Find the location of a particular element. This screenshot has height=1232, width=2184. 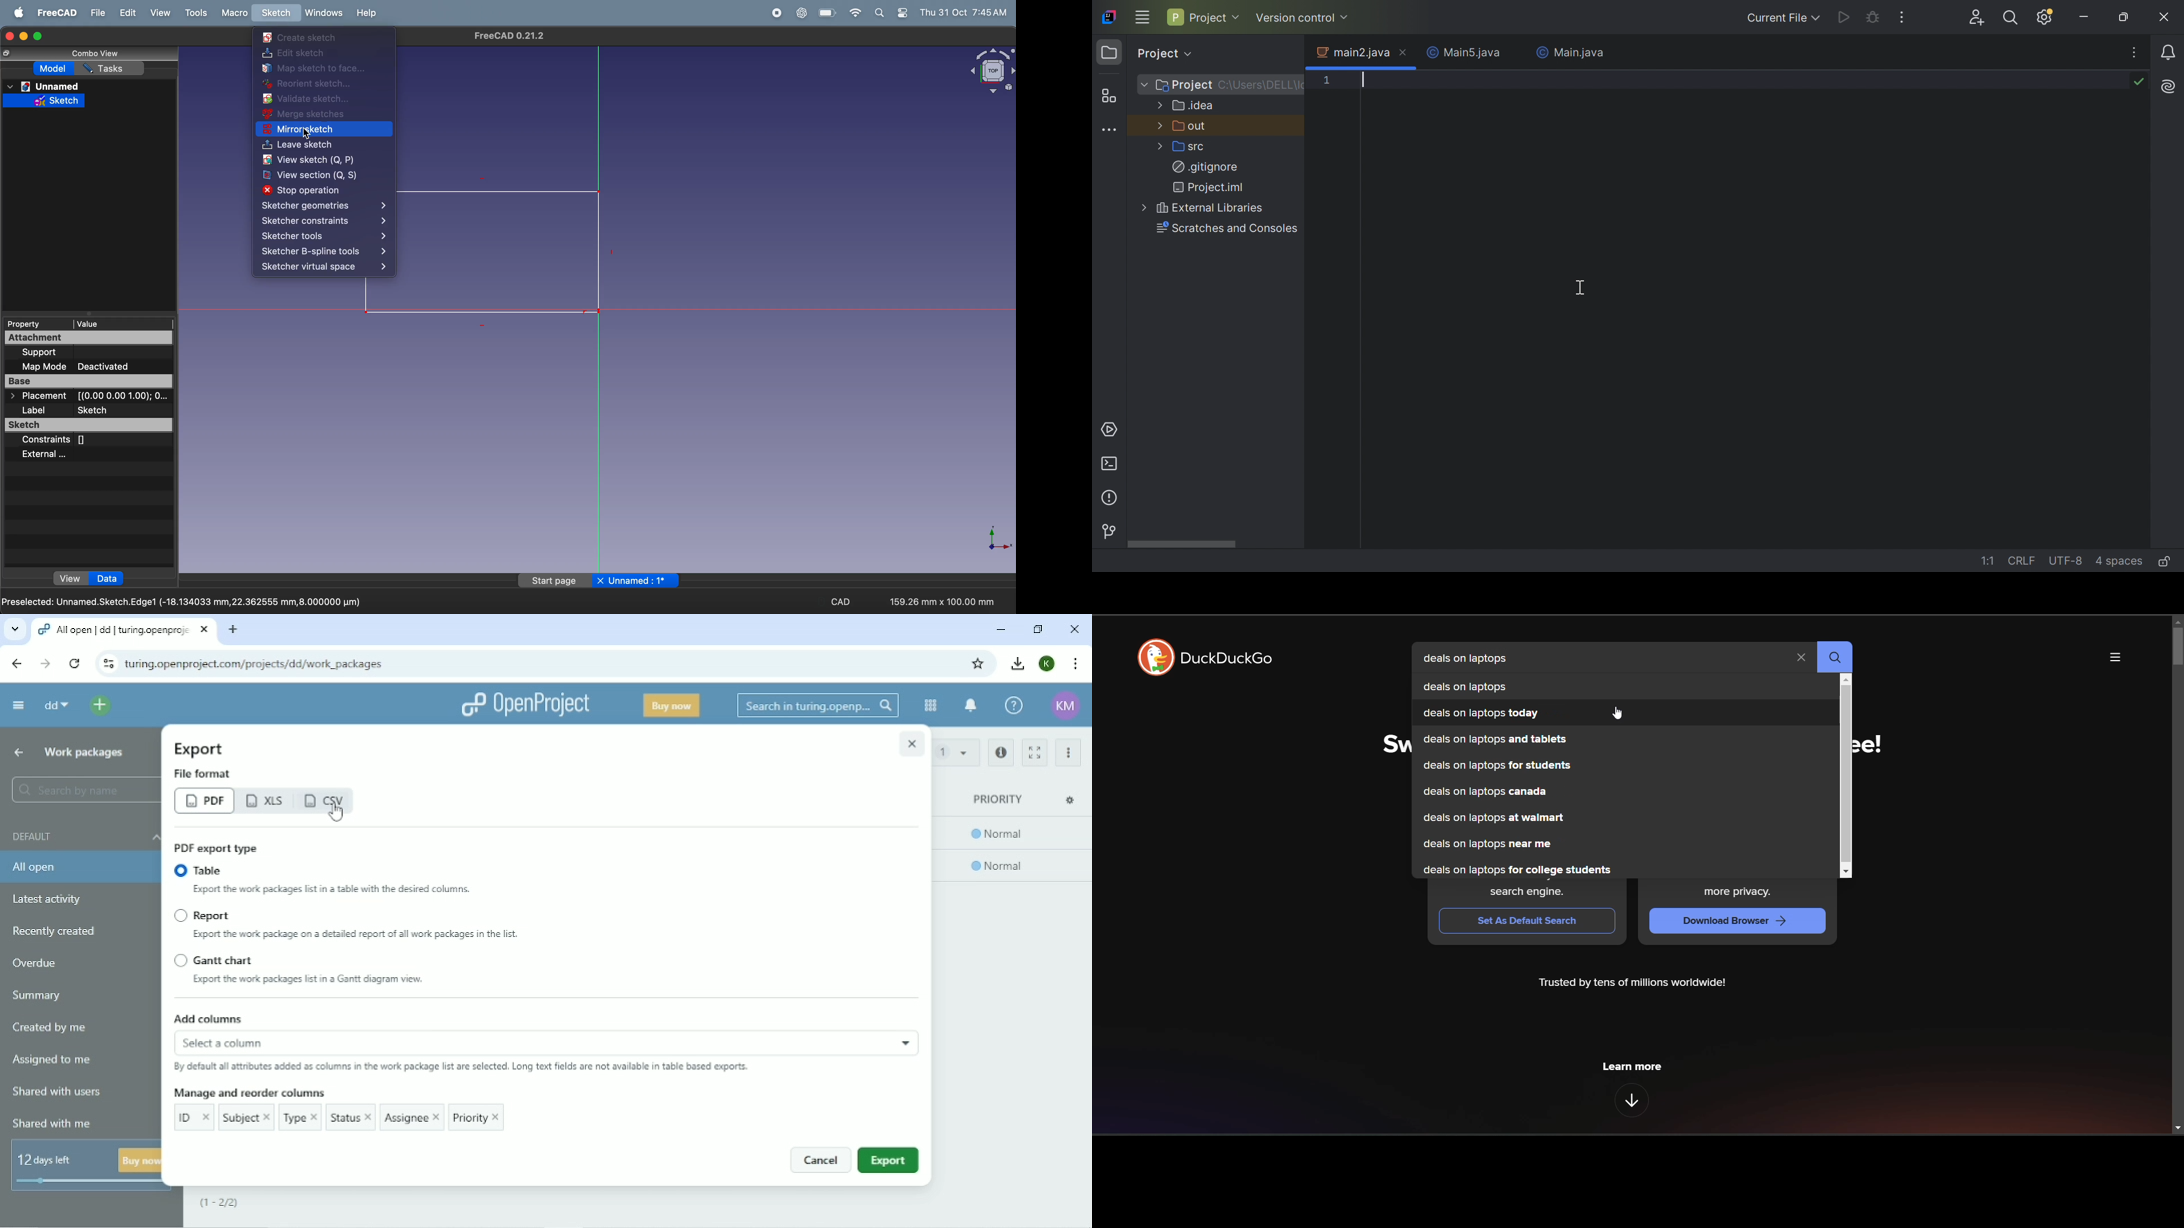

Downloads is located at coordinates (1018, 663).